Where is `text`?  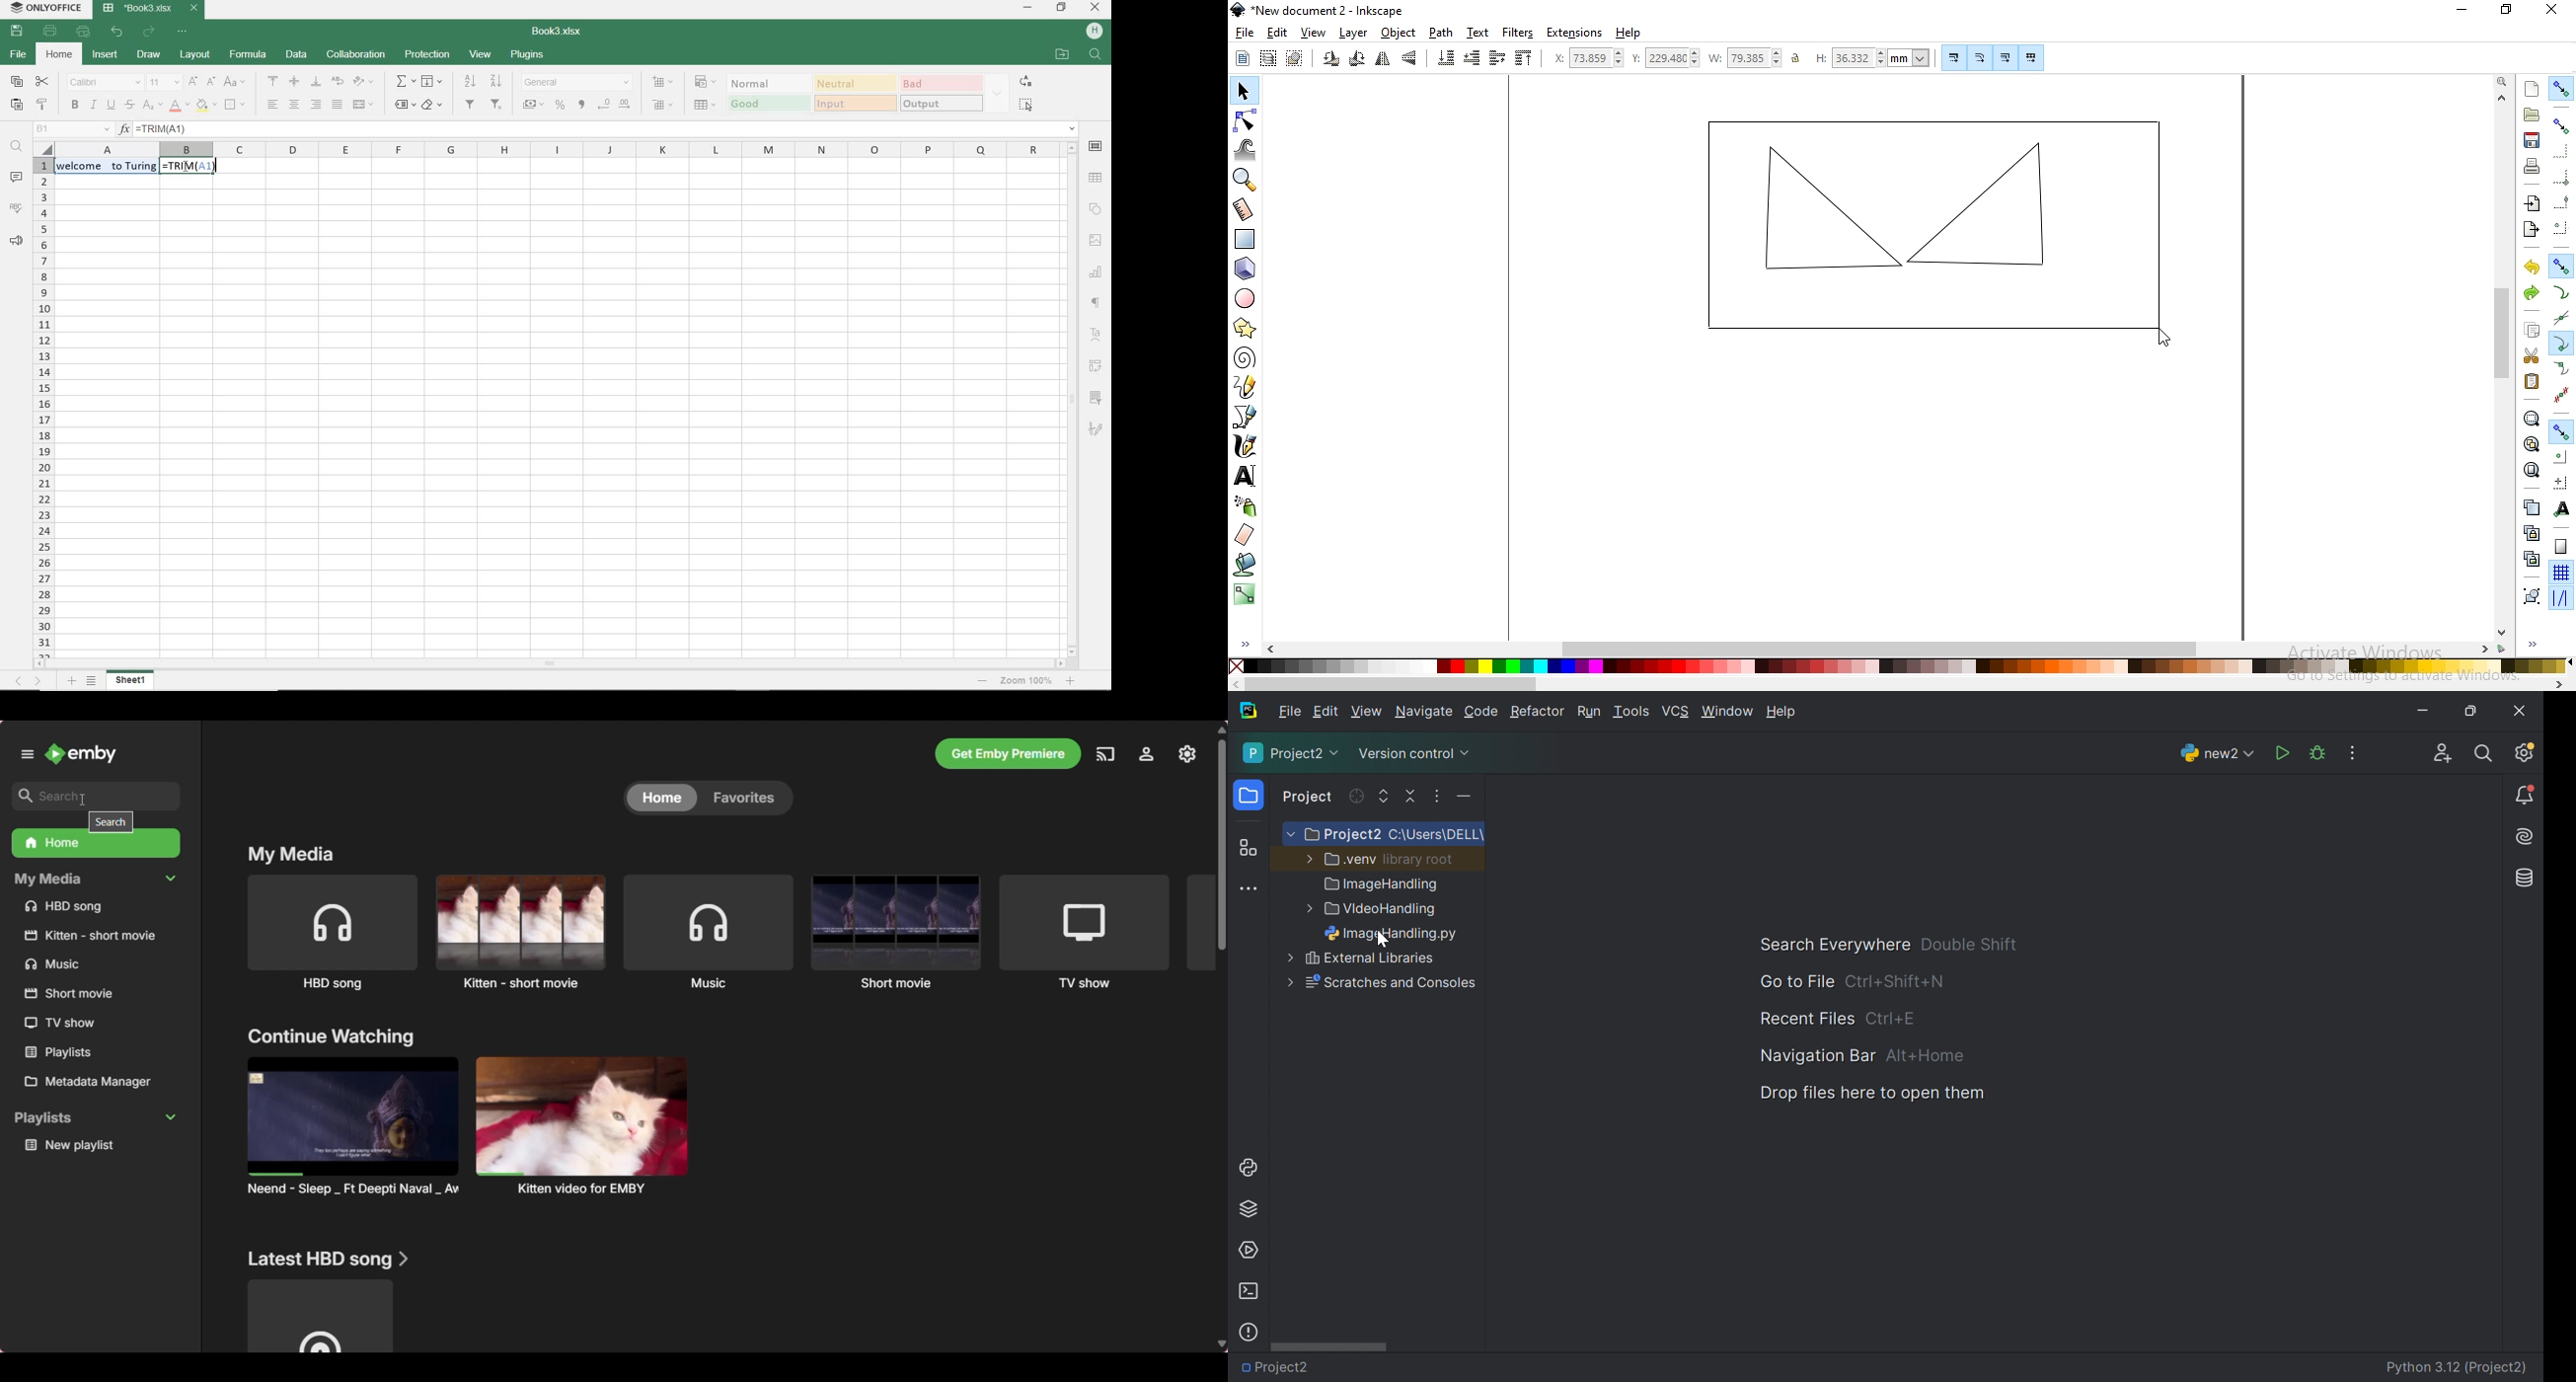 text is located at coordinates (1478, 33).